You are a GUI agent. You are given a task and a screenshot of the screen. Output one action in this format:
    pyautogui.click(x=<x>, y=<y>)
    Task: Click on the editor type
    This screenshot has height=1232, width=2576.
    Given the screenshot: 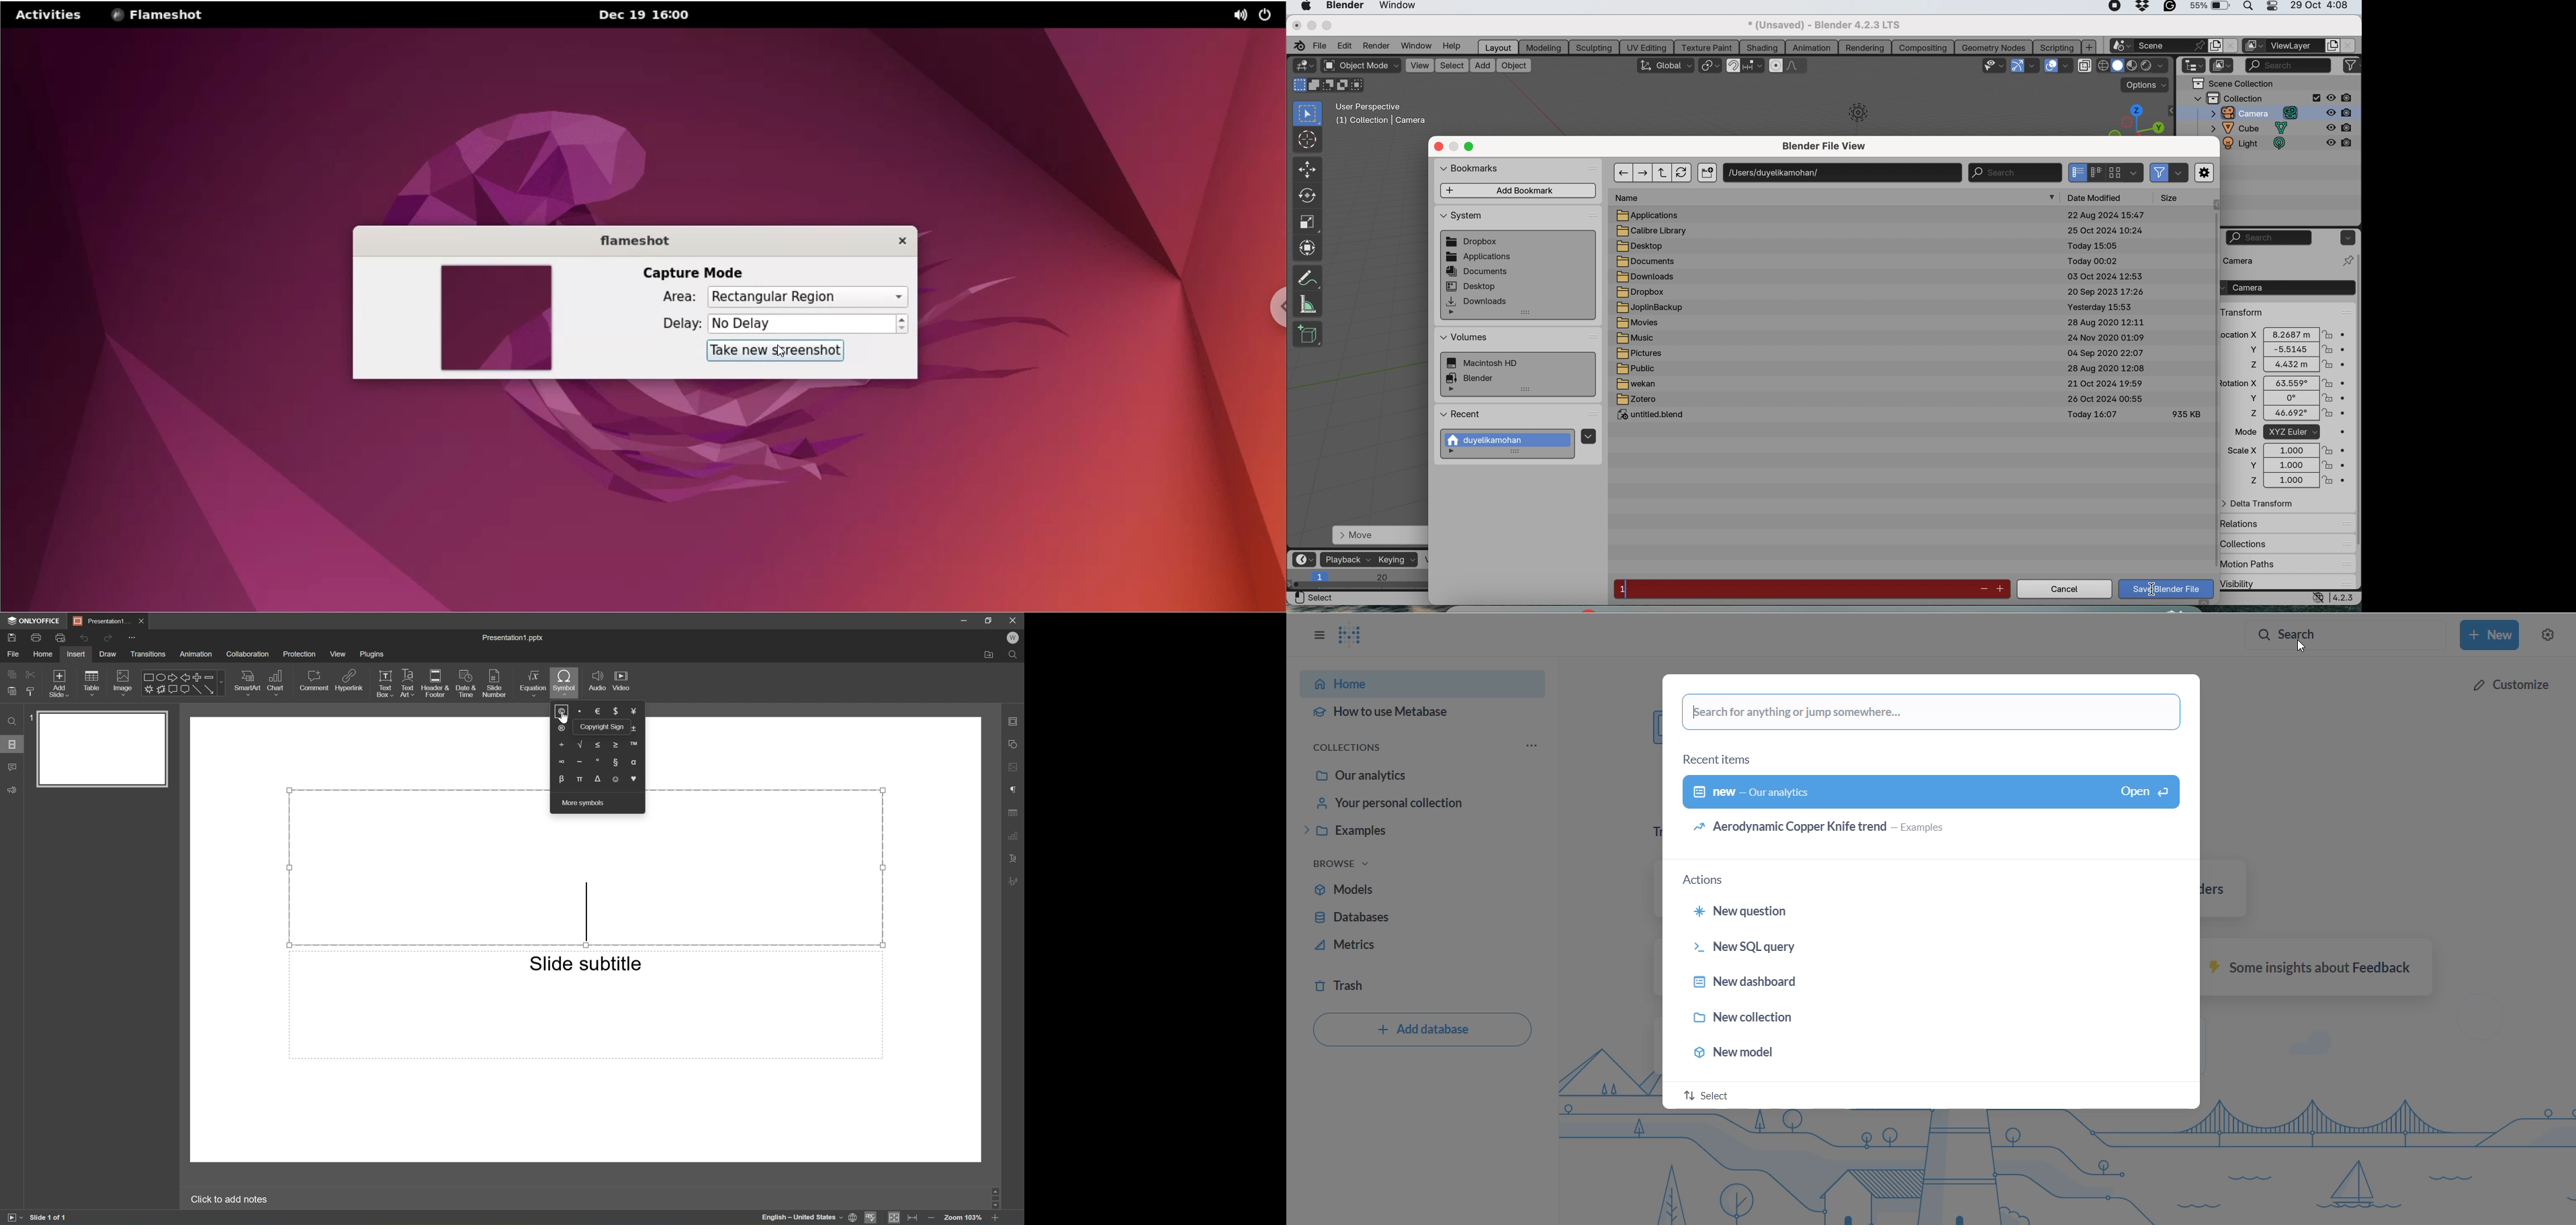 What is the action you would take?
    pyautogui.click(x=1306, y=559)
    